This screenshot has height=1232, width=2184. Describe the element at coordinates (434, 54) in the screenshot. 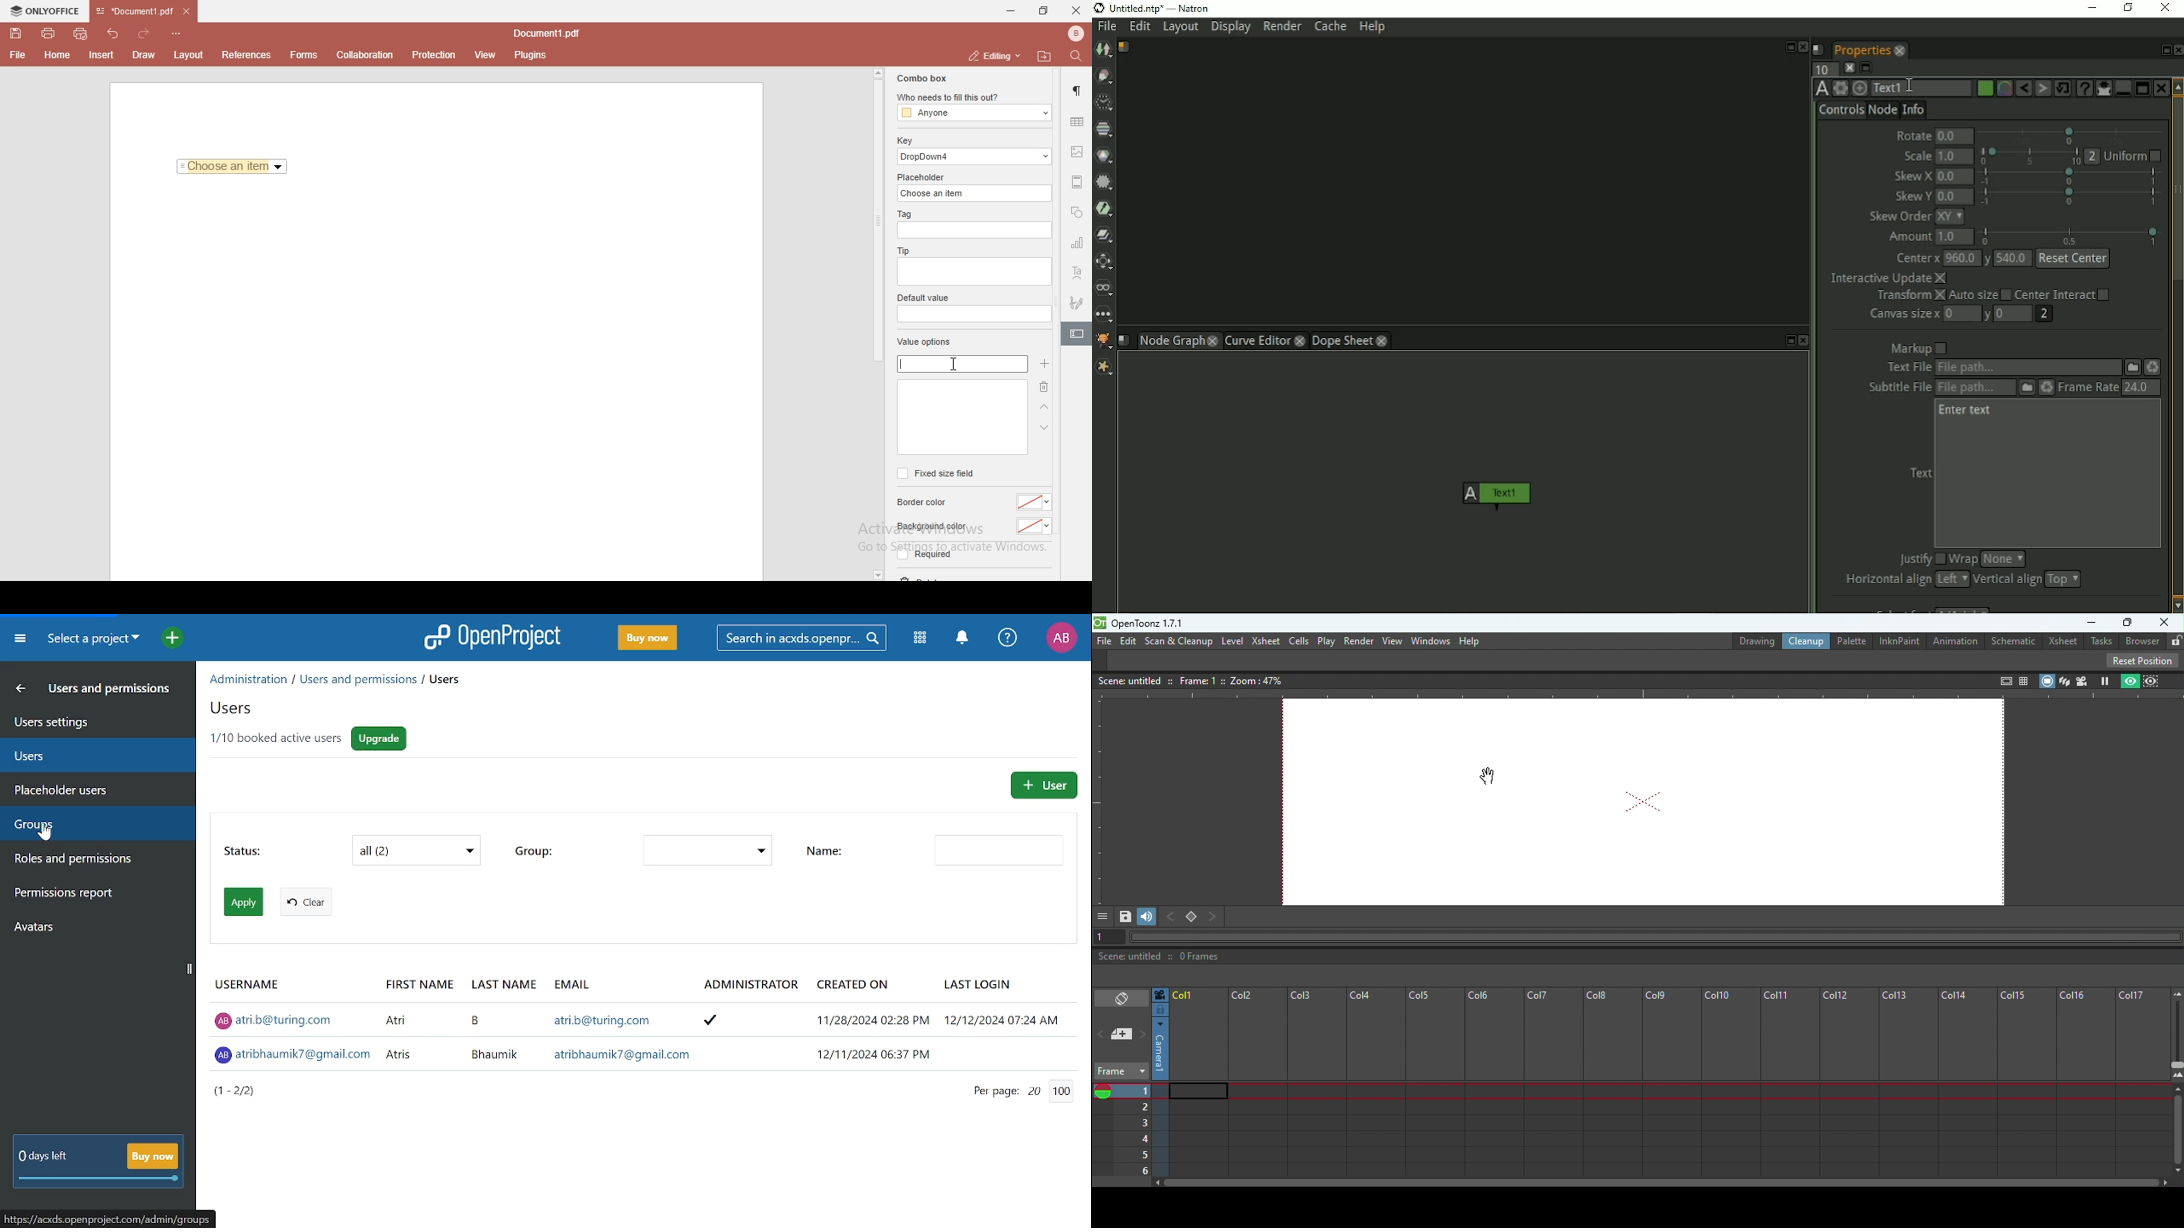

I see `protection` at that location.